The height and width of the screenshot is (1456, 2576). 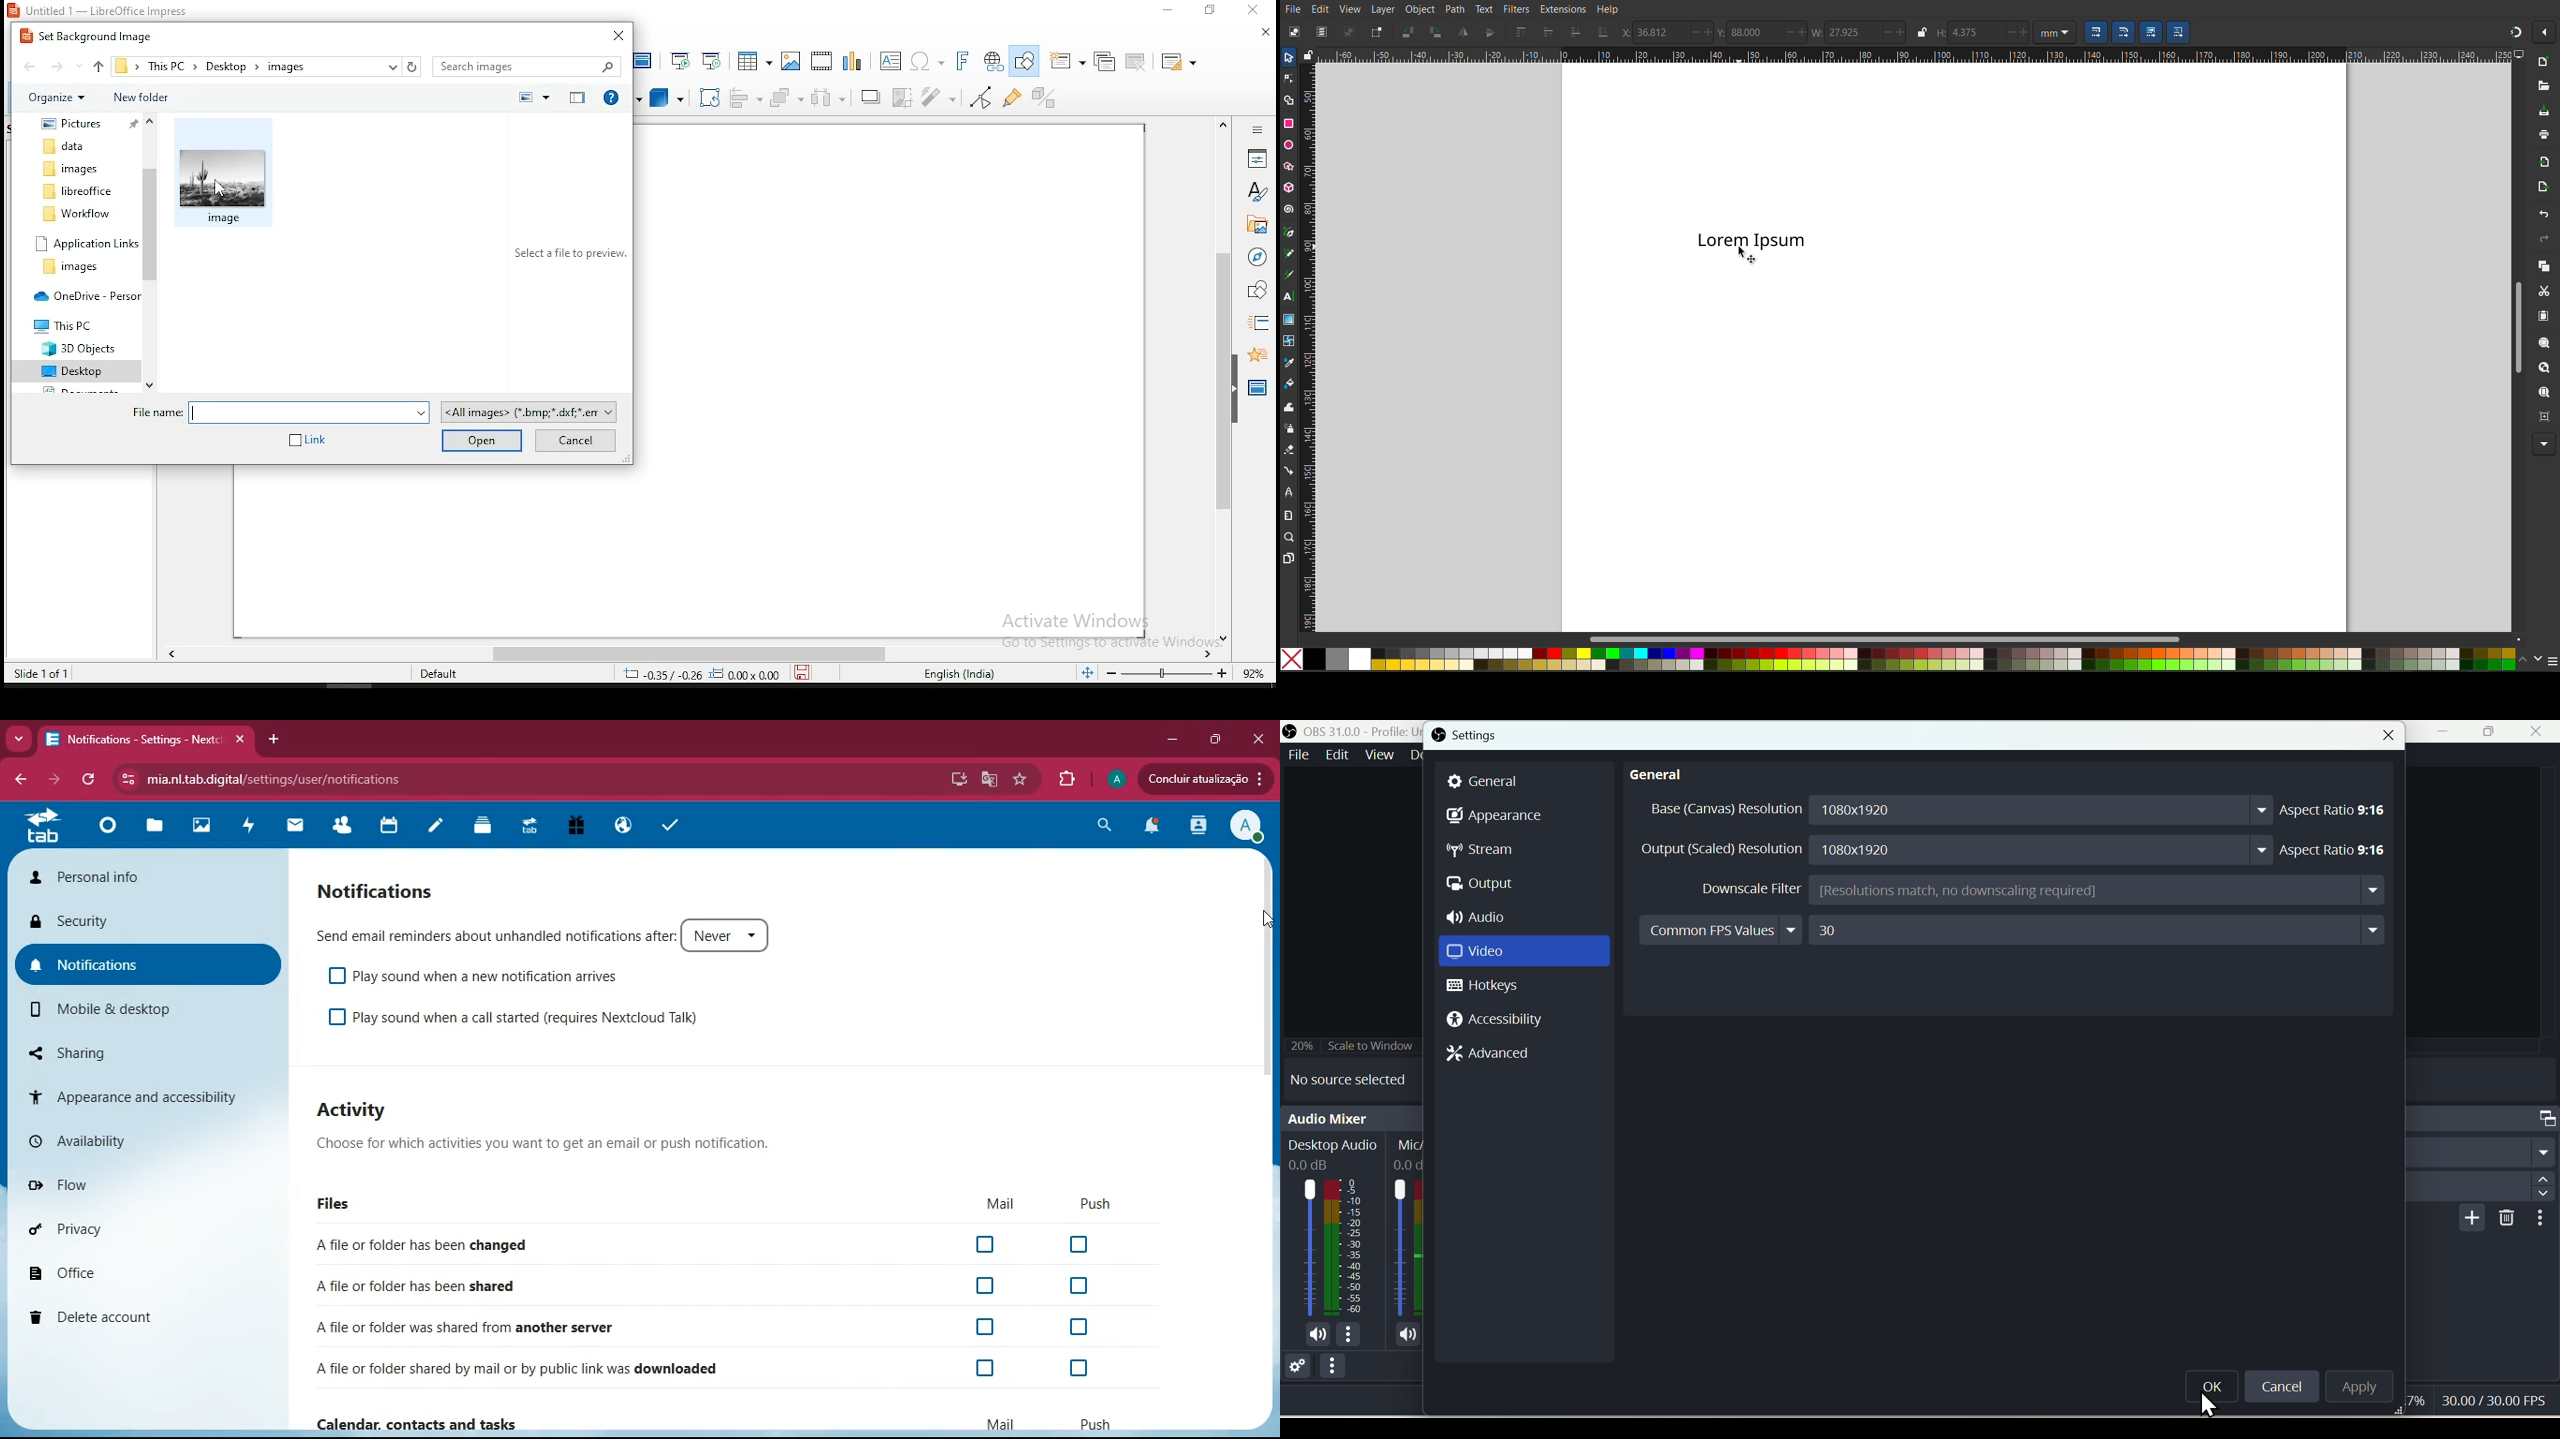 What do you see at coordinates (1335, 1370) in the screenshot?
I see `Options` at bounding box center [1335, 1370].